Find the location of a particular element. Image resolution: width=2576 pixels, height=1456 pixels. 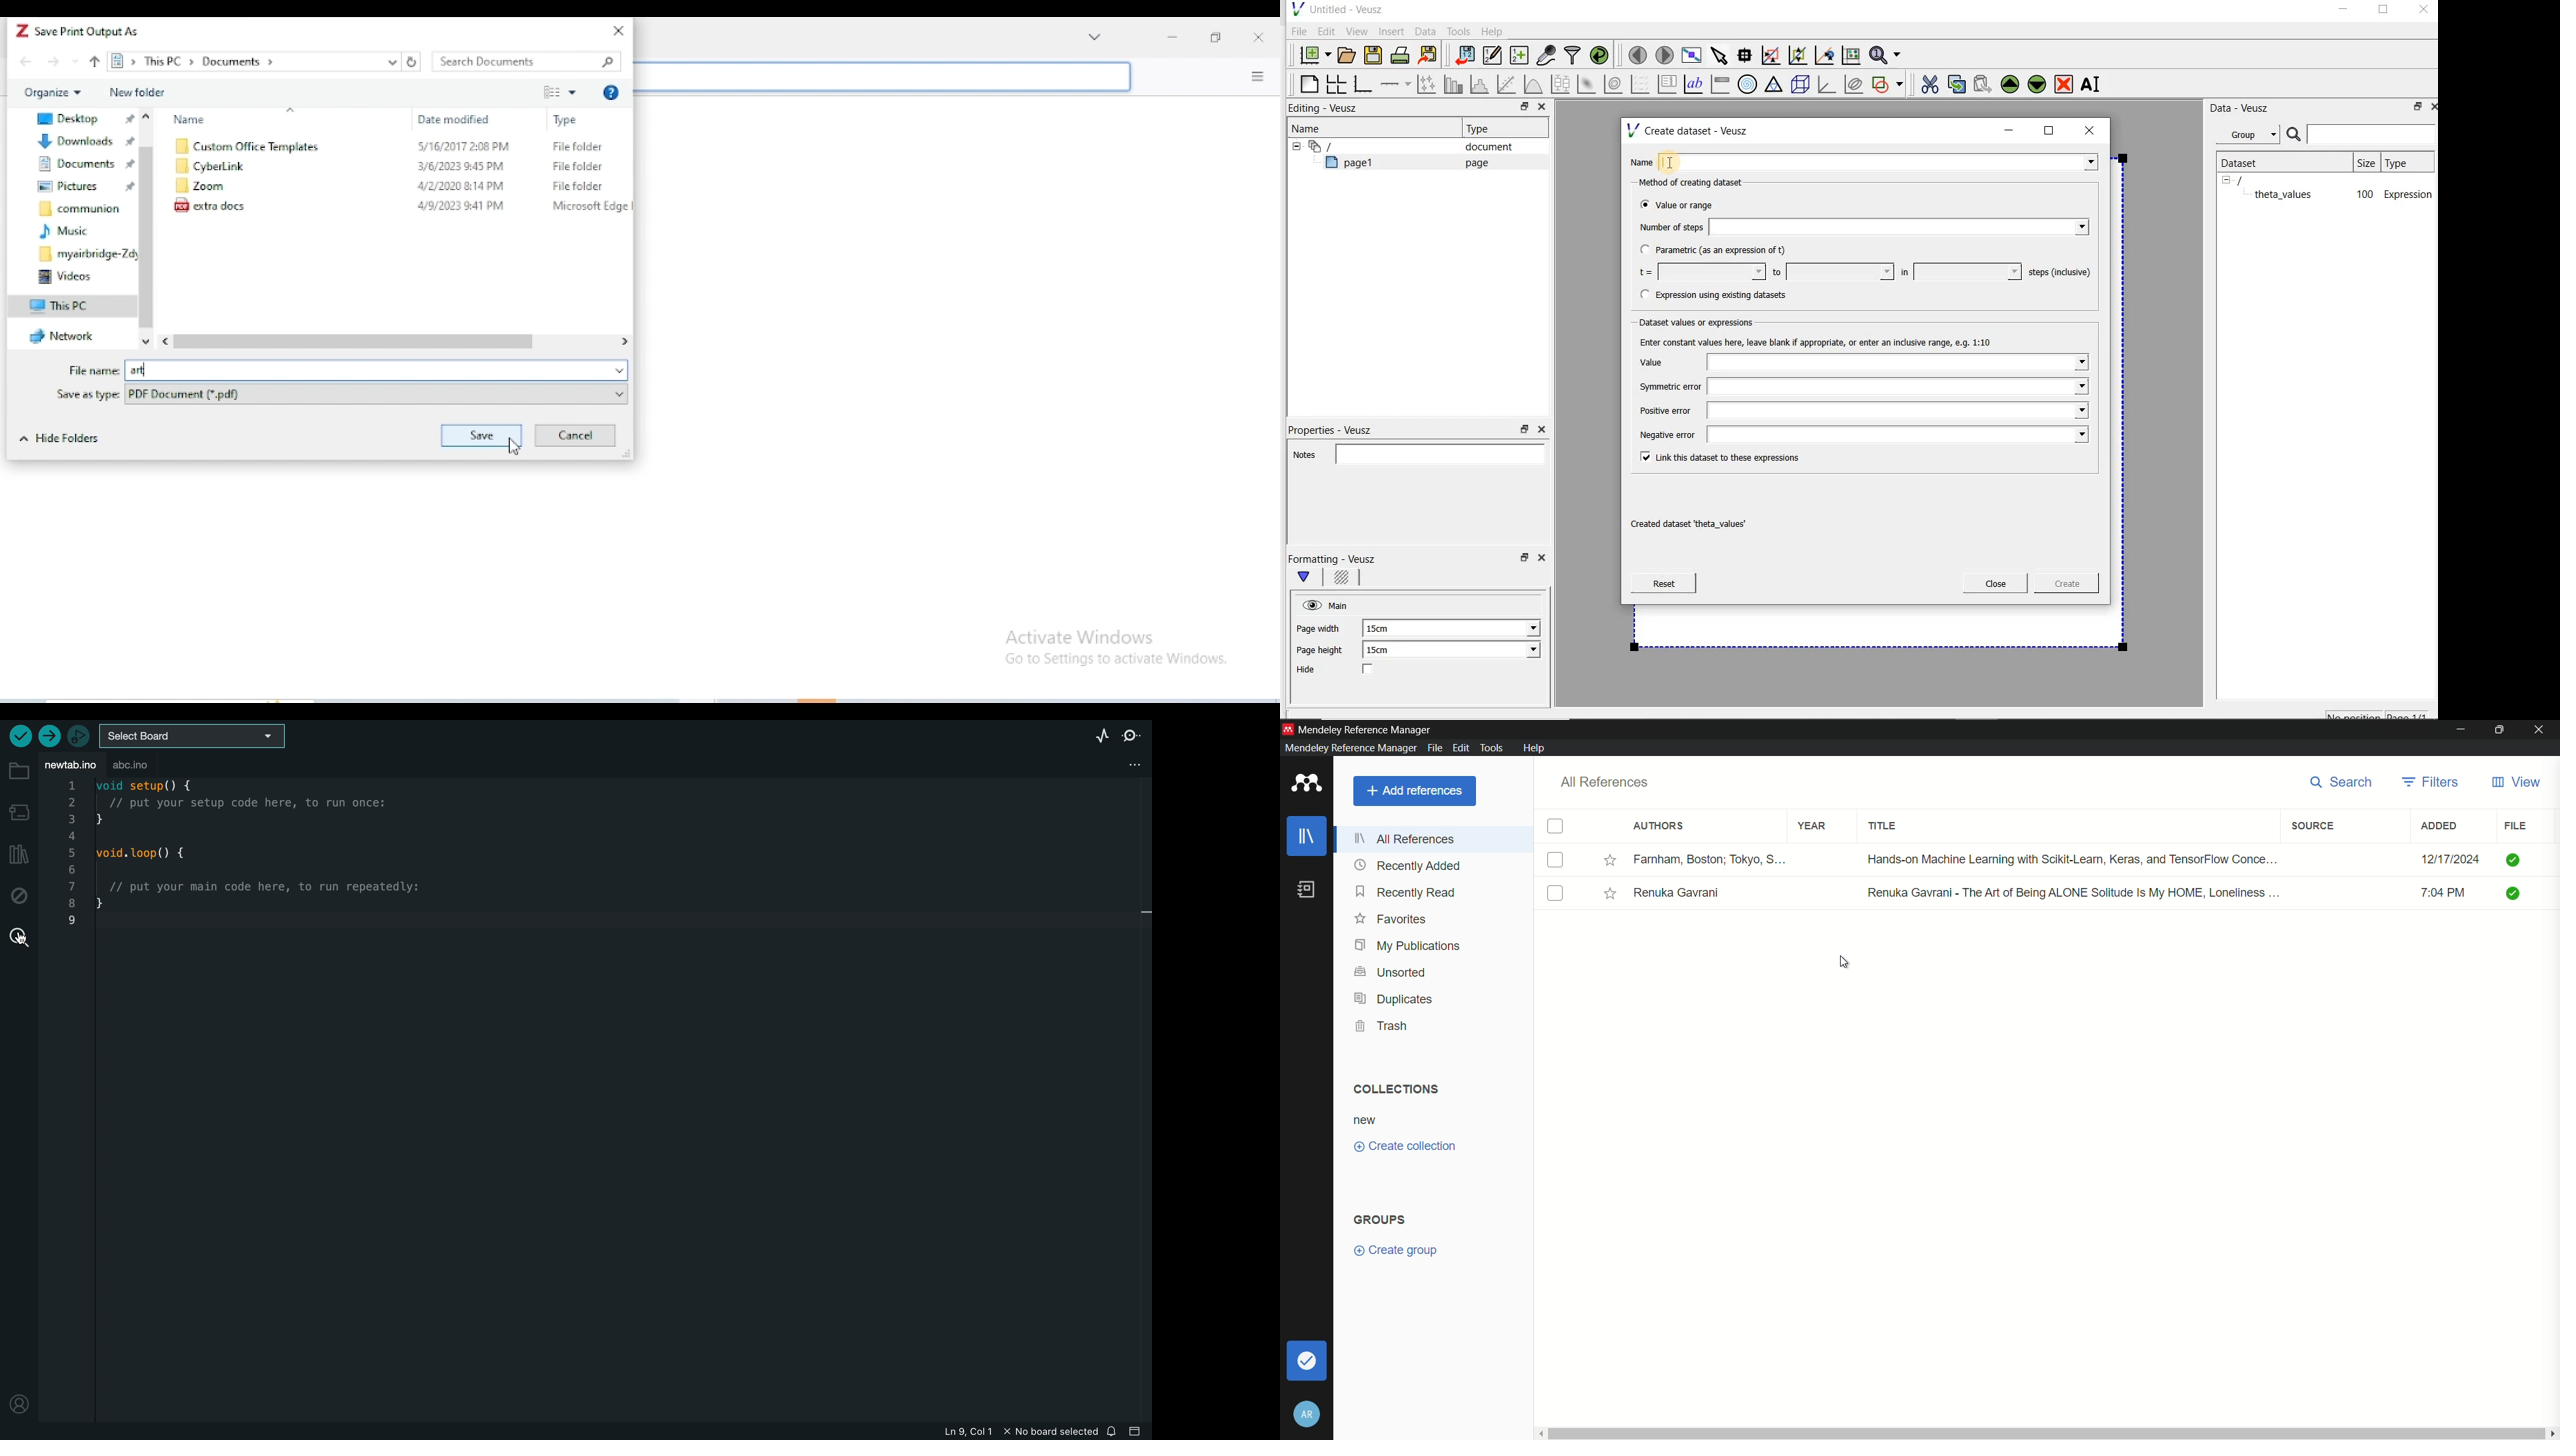

logo is located at coordinates (22, 30).